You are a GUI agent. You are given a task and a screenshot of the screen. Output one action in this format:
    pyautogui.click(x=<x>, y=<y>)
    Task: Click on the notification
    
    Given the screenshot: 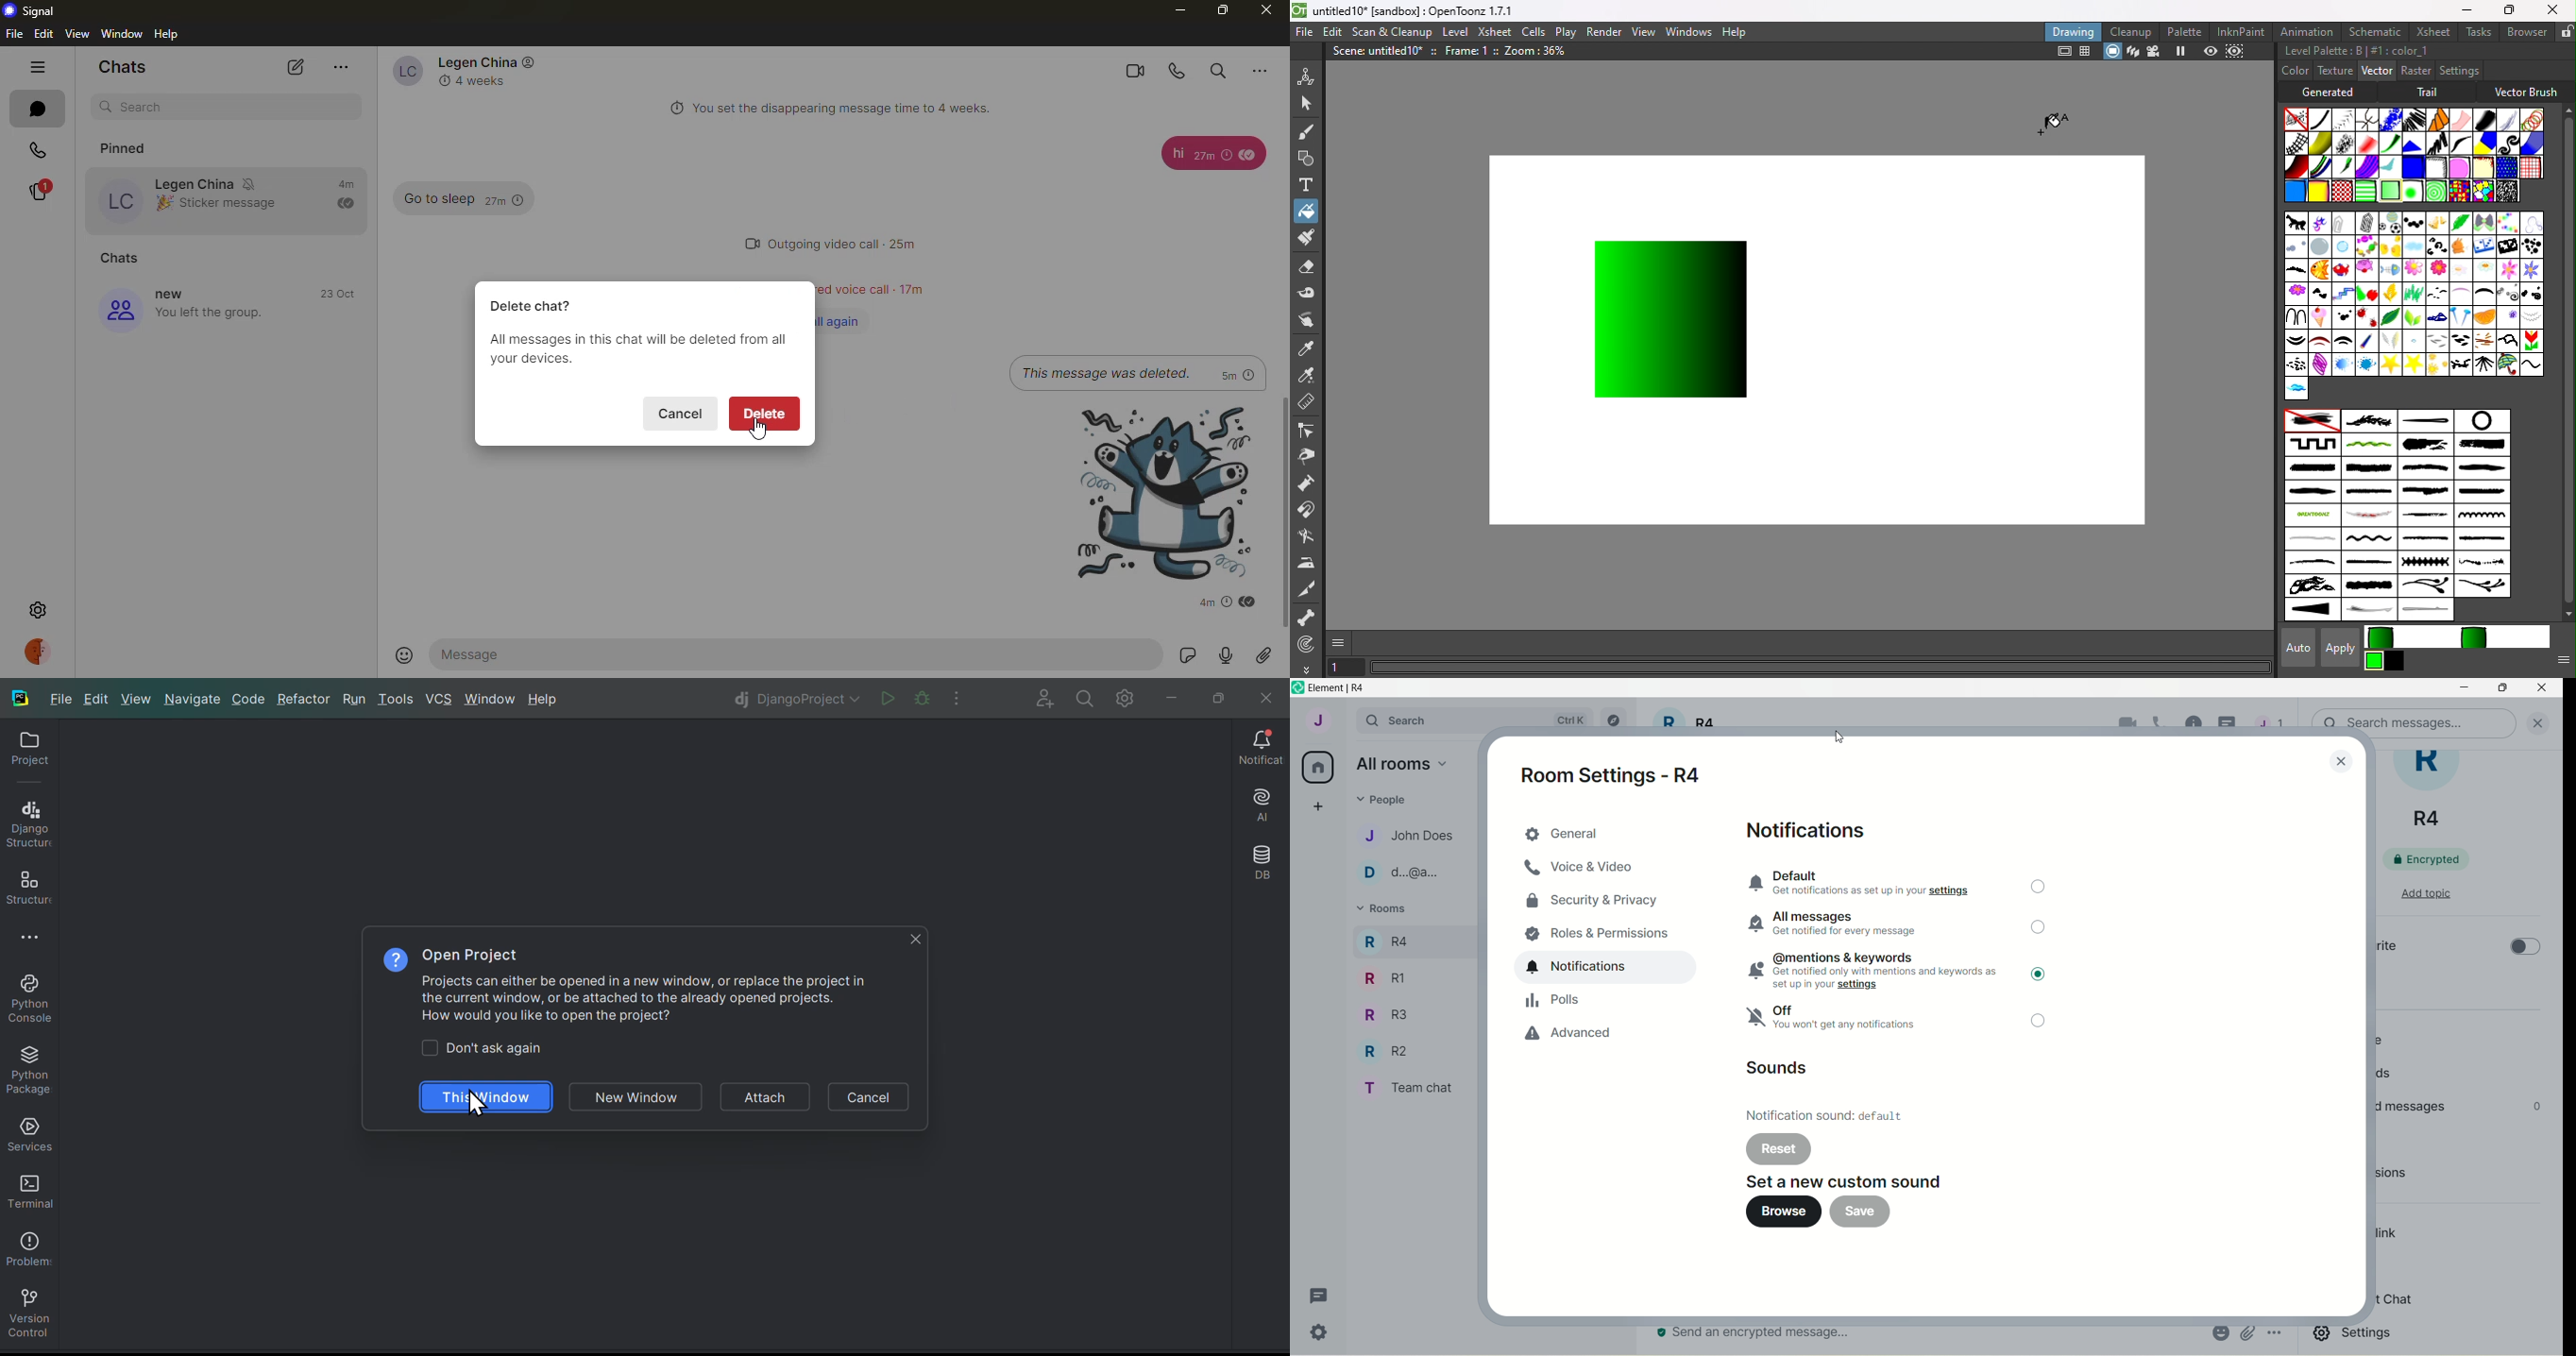 What is the action you would take?
    pyautogui.click(x=1607, y=968)
    